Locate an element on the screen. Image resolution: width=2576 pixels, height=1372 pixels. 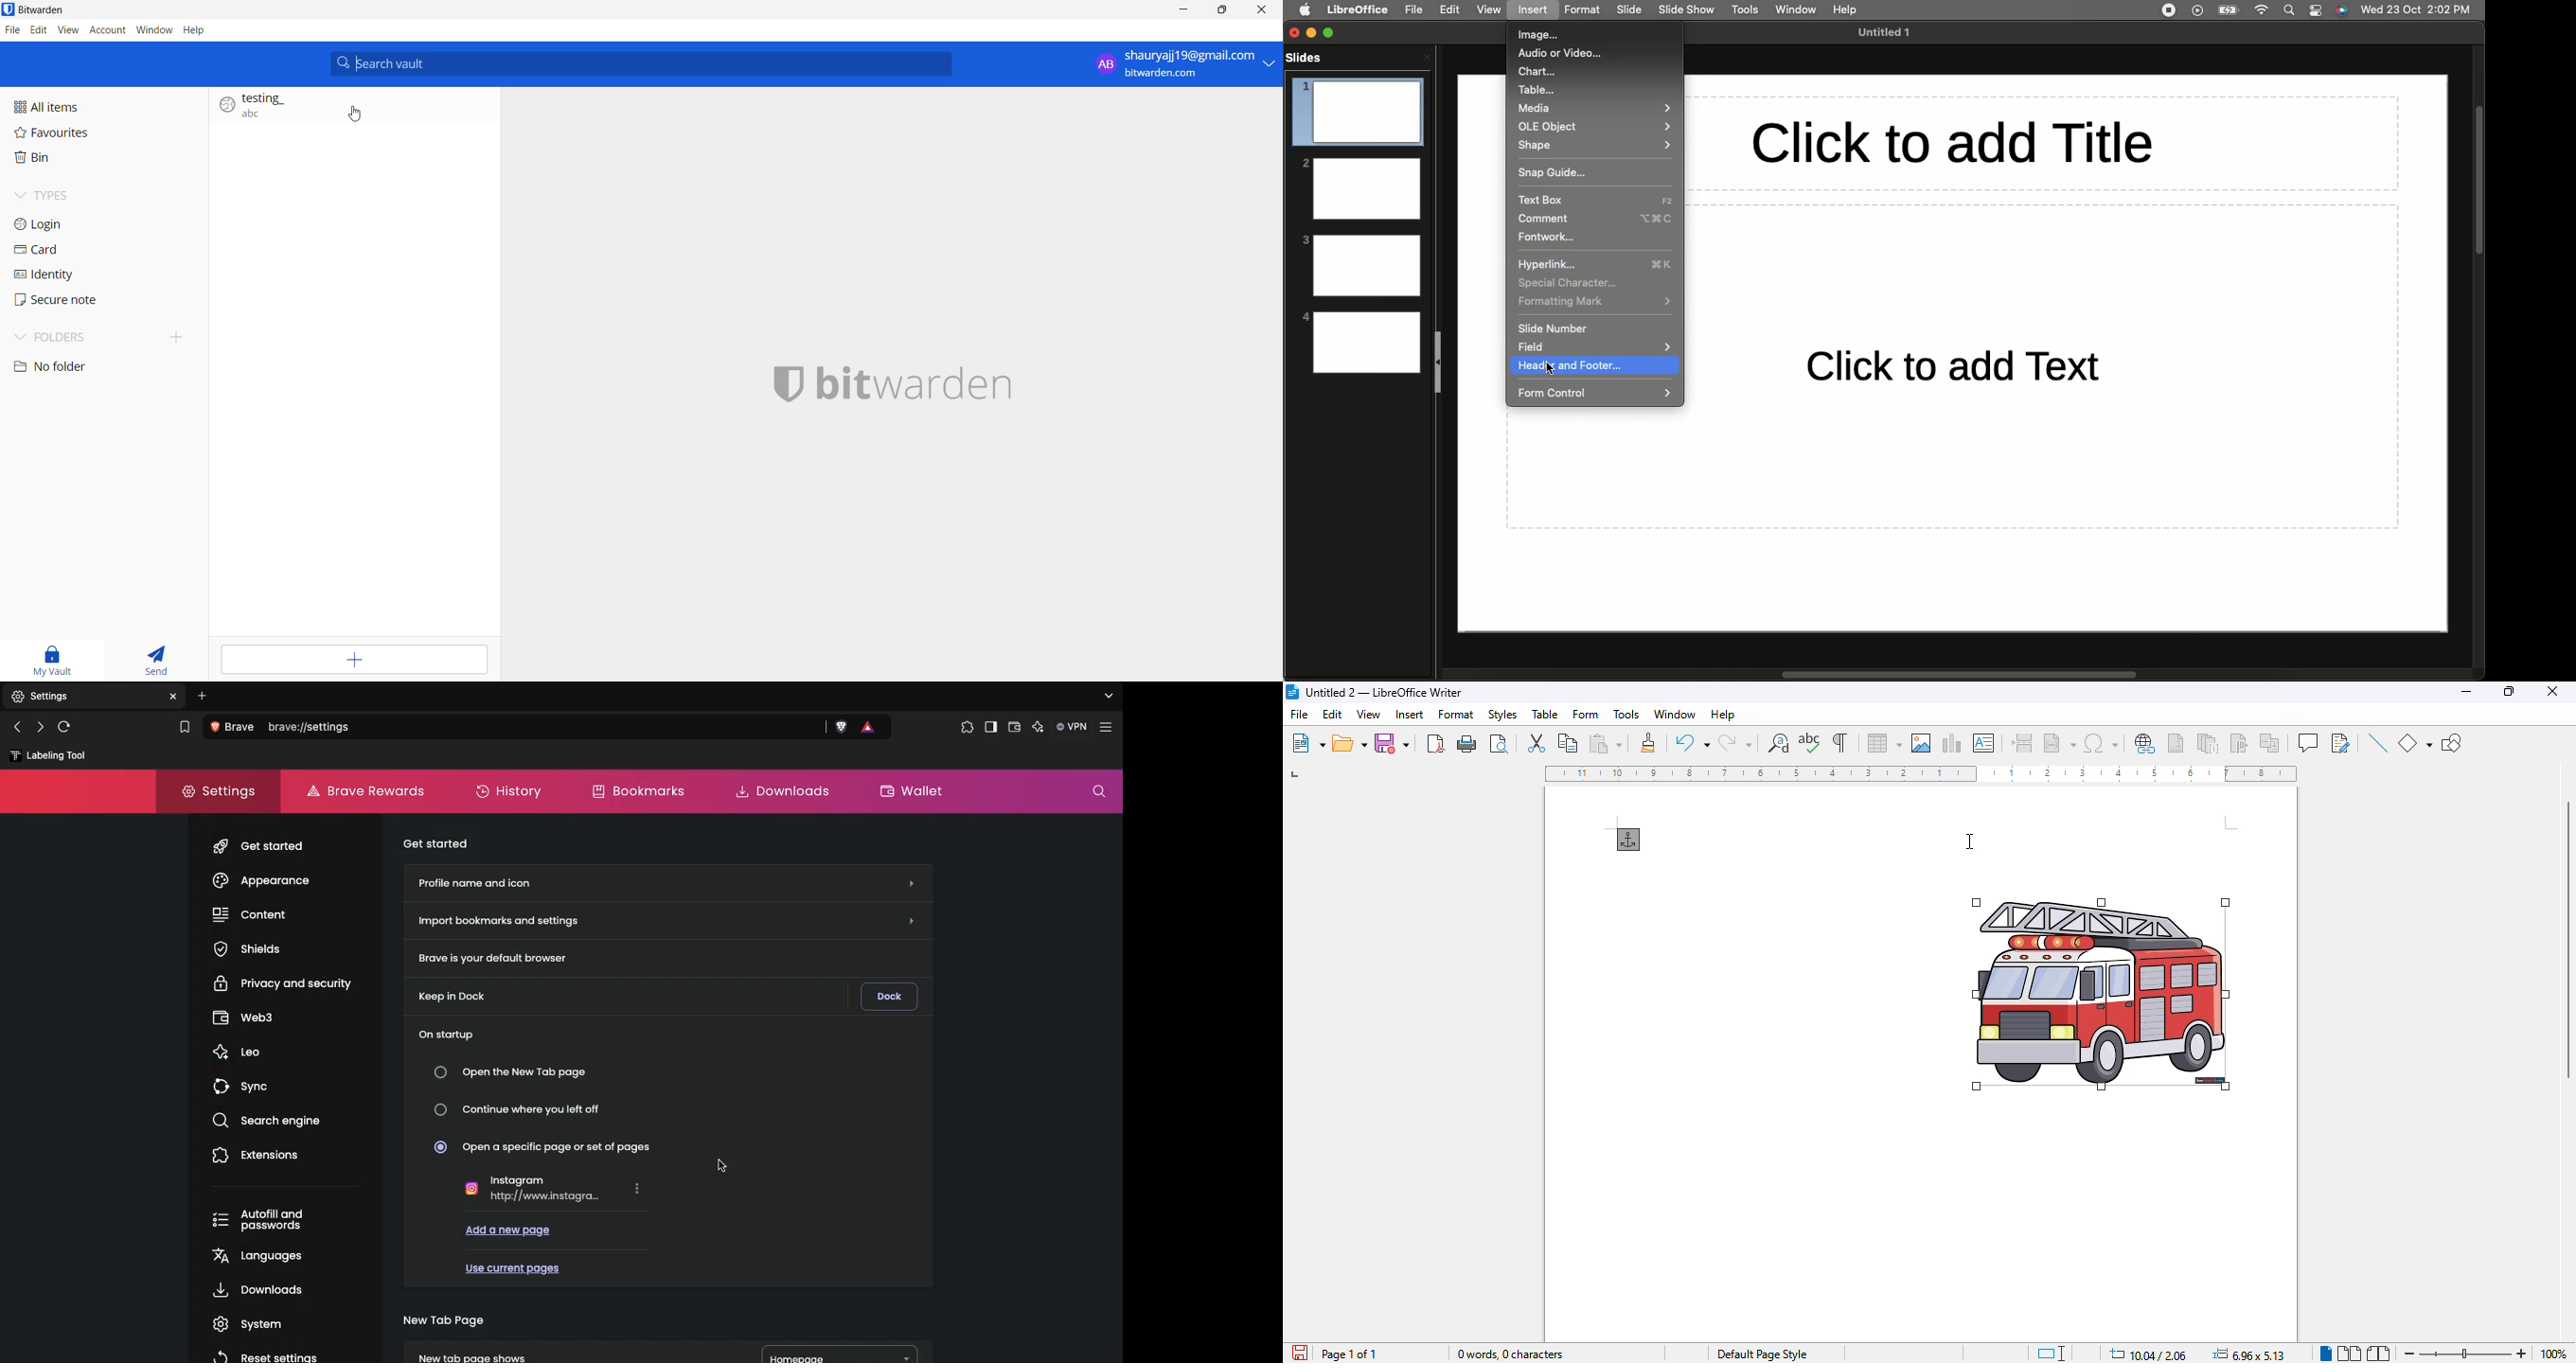
page 1 of 1 is located at coordinates (1348, 1354).